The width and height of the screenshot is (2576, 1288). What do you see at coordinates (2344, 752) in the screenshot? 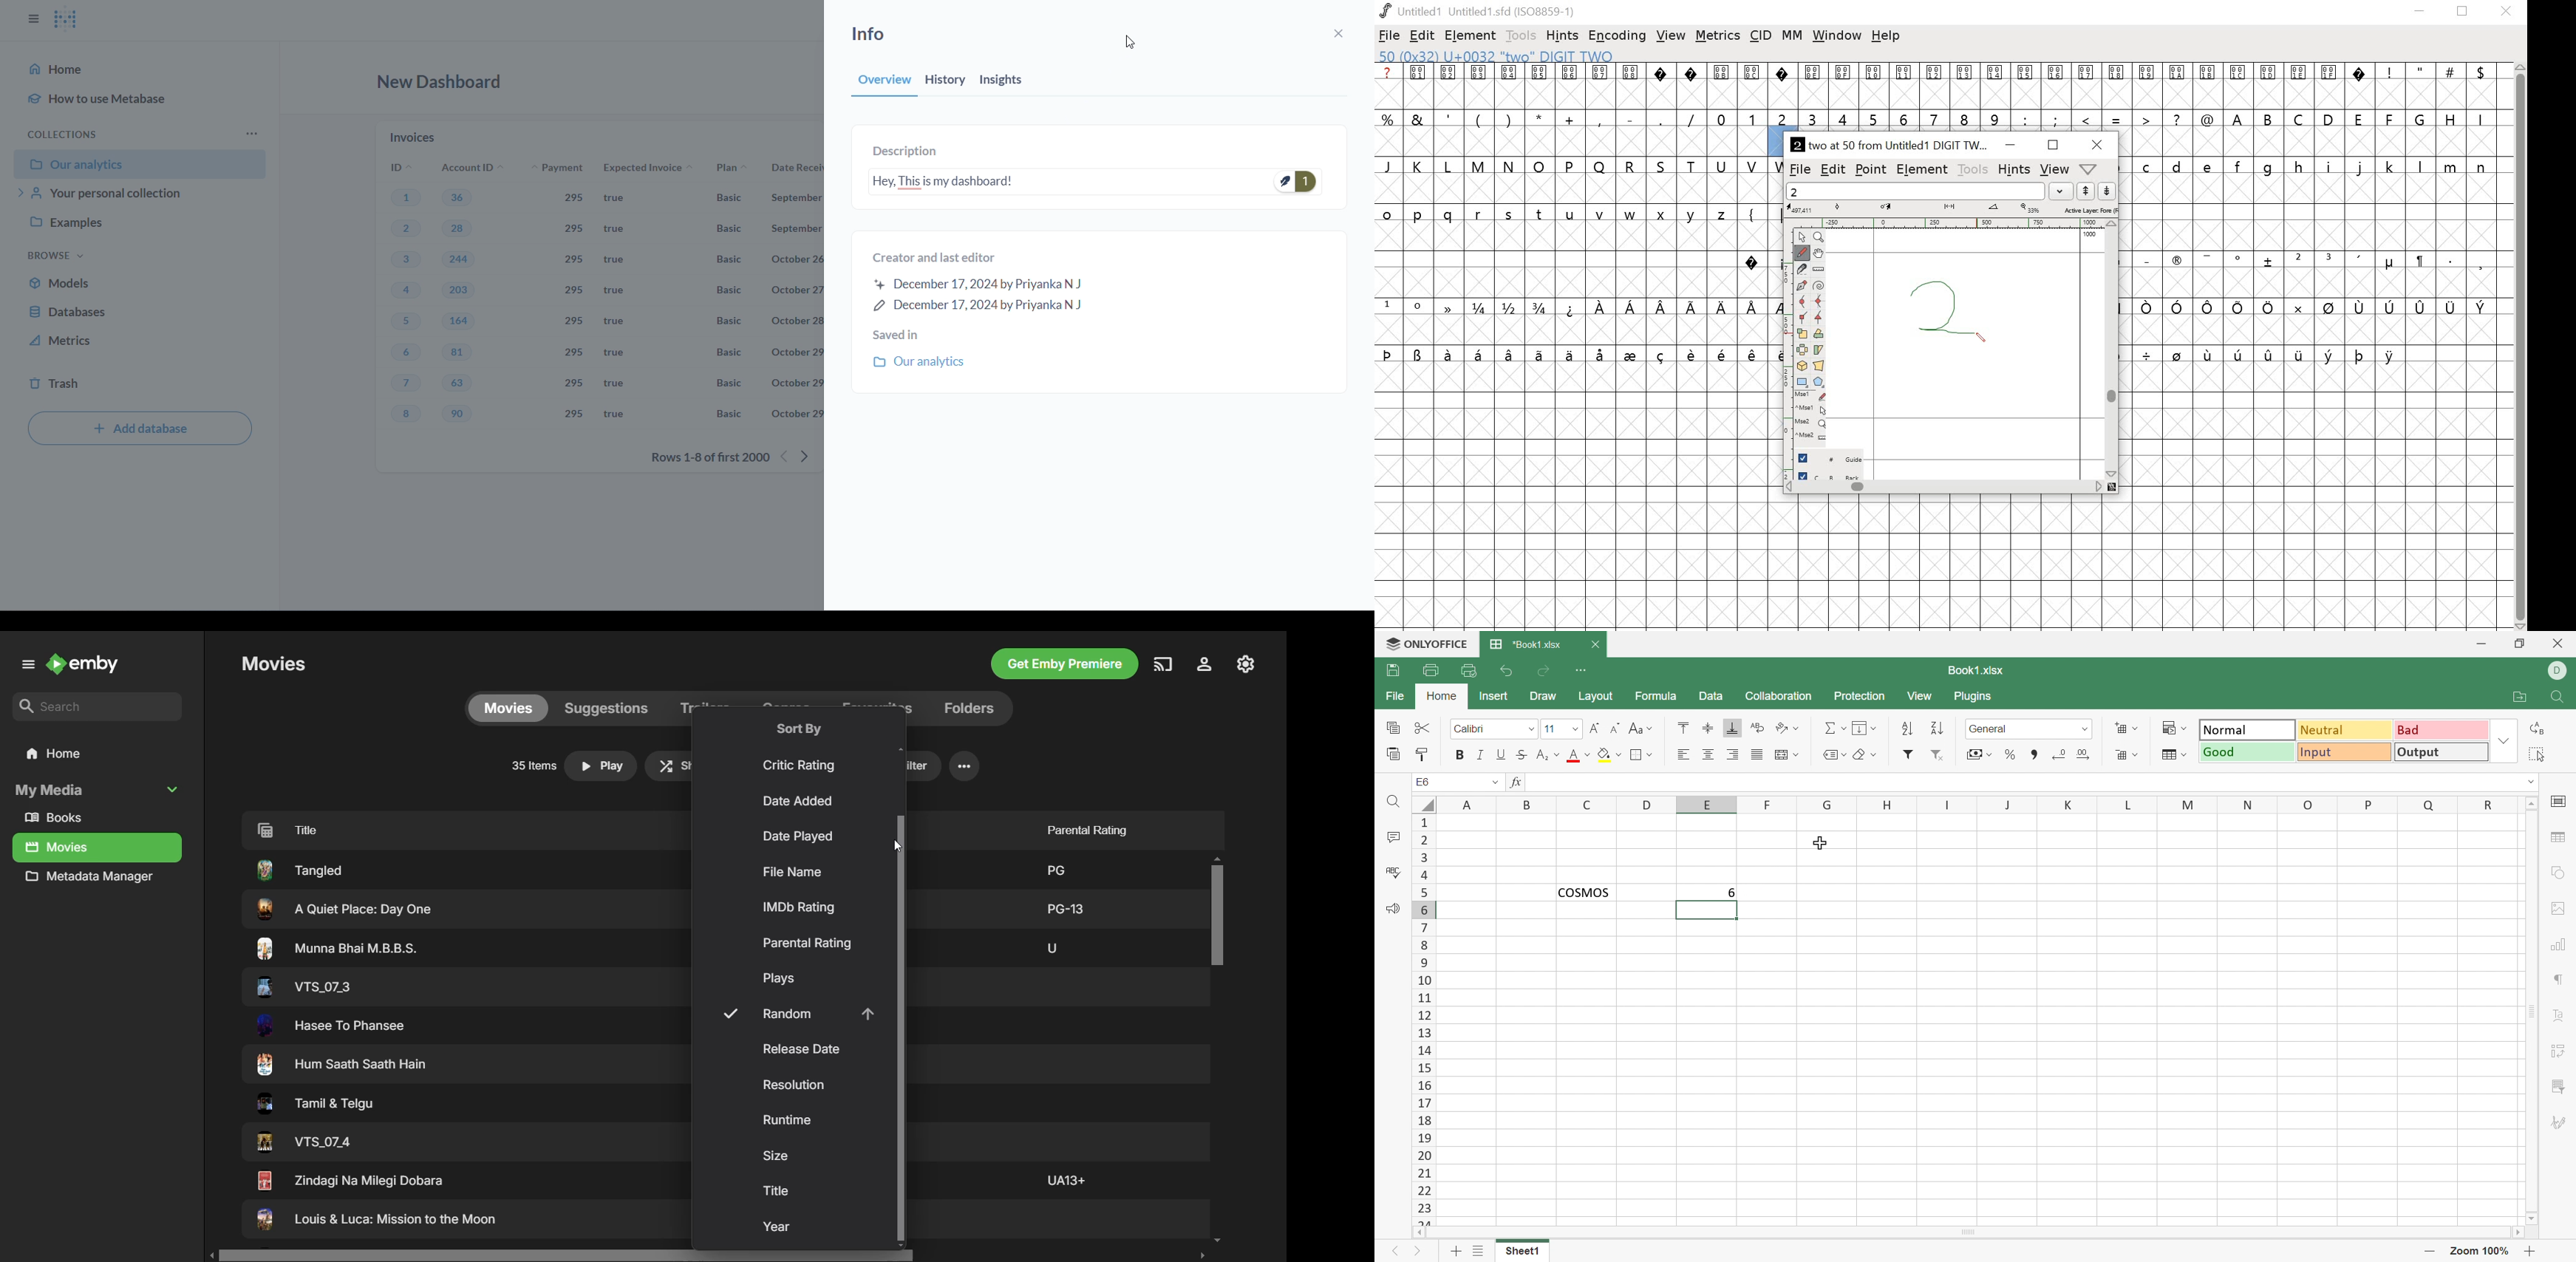
I see `Input` at bounding box center [2344, 752].